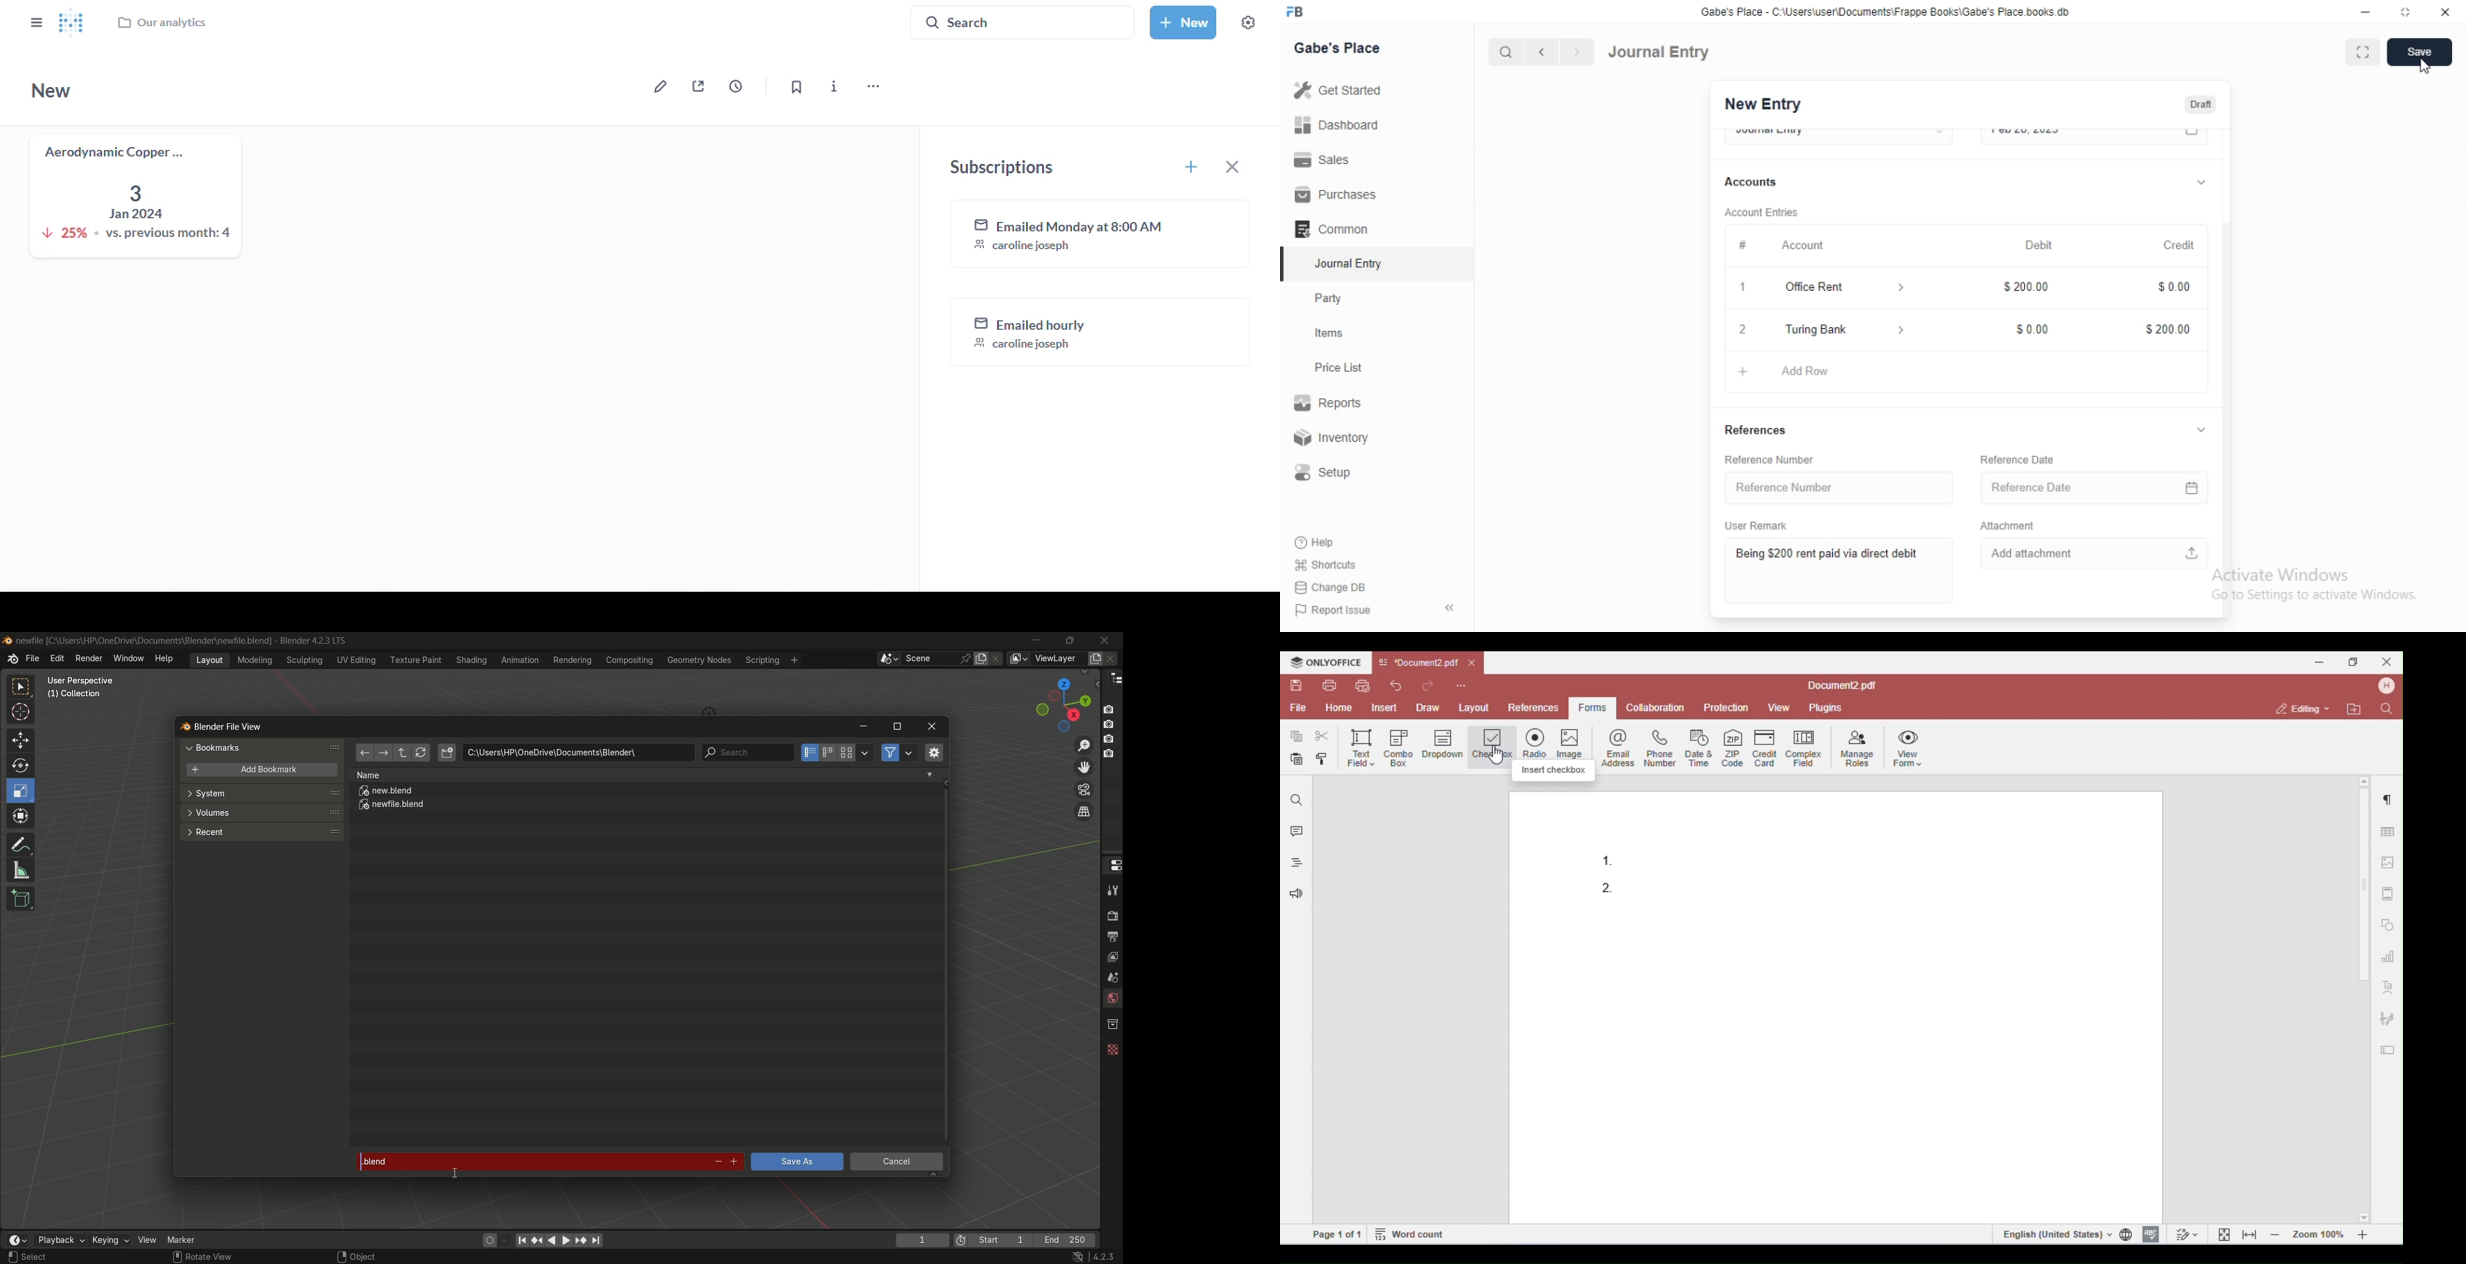 Image resolution: width=2492 pixels, height=1288 pixels. I want to click on Account, so click(1805, 244).